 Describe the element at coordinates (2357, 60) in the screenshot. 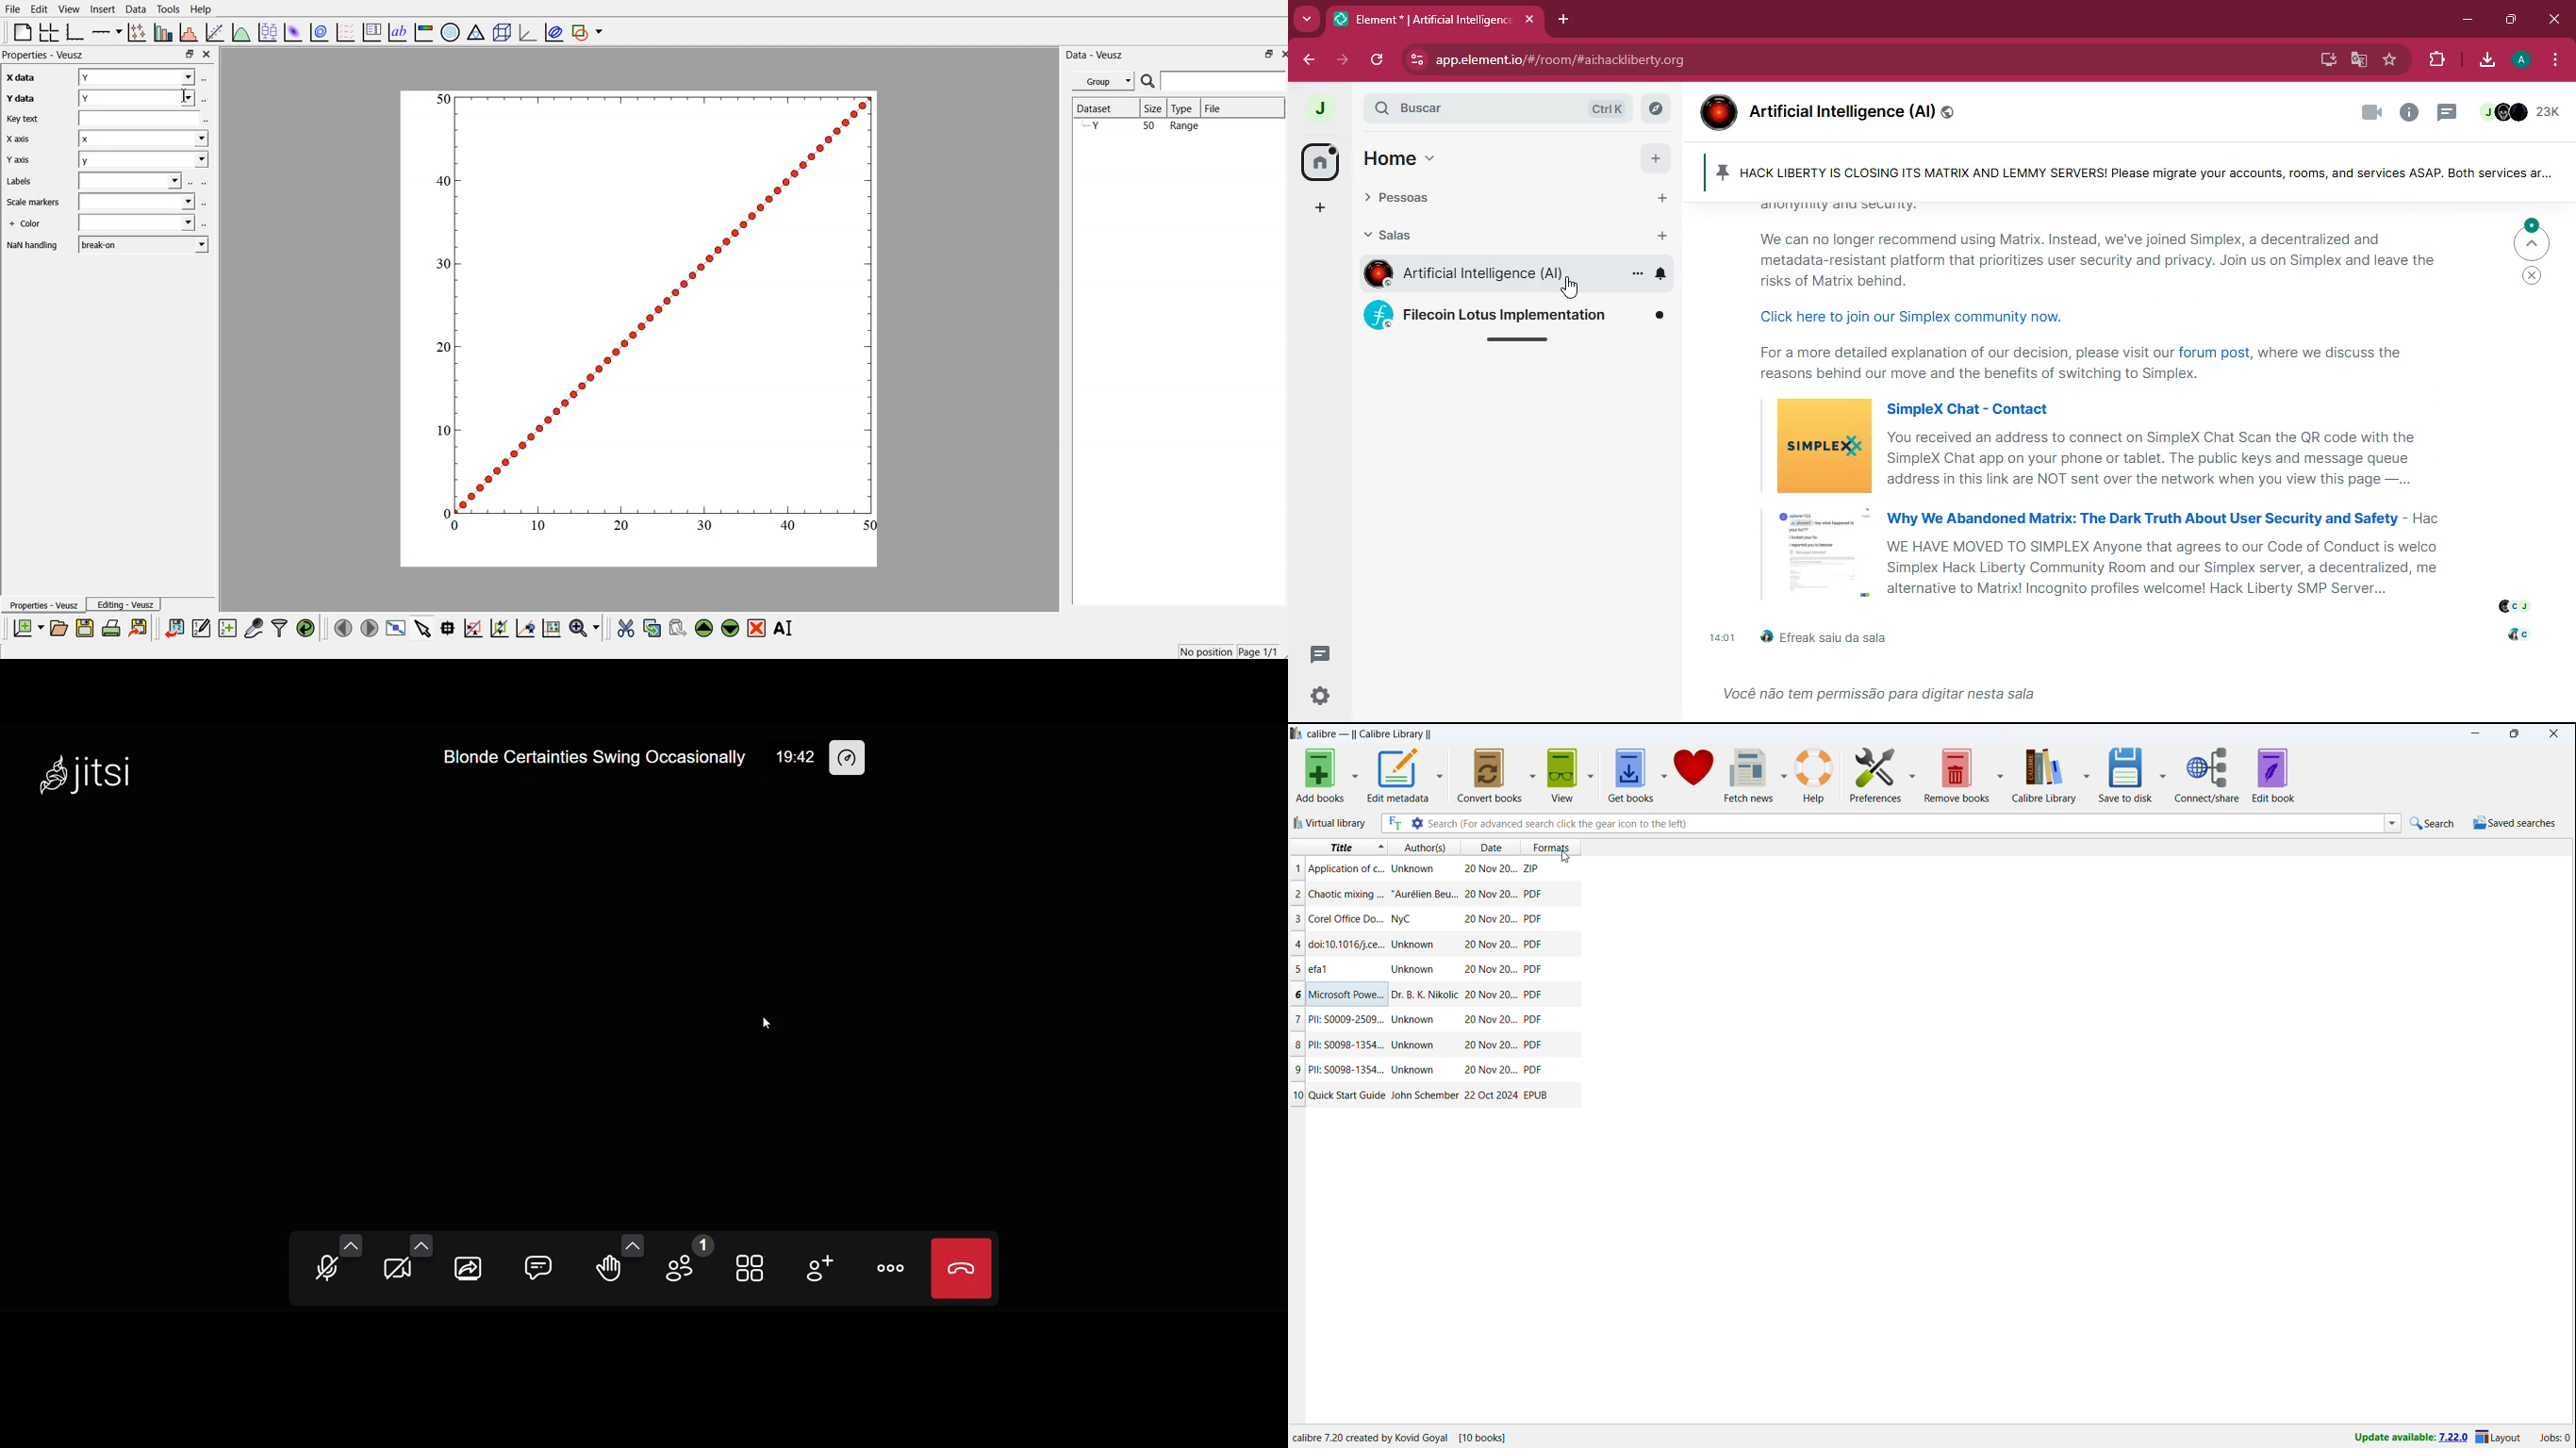

I see `translator` at that location.